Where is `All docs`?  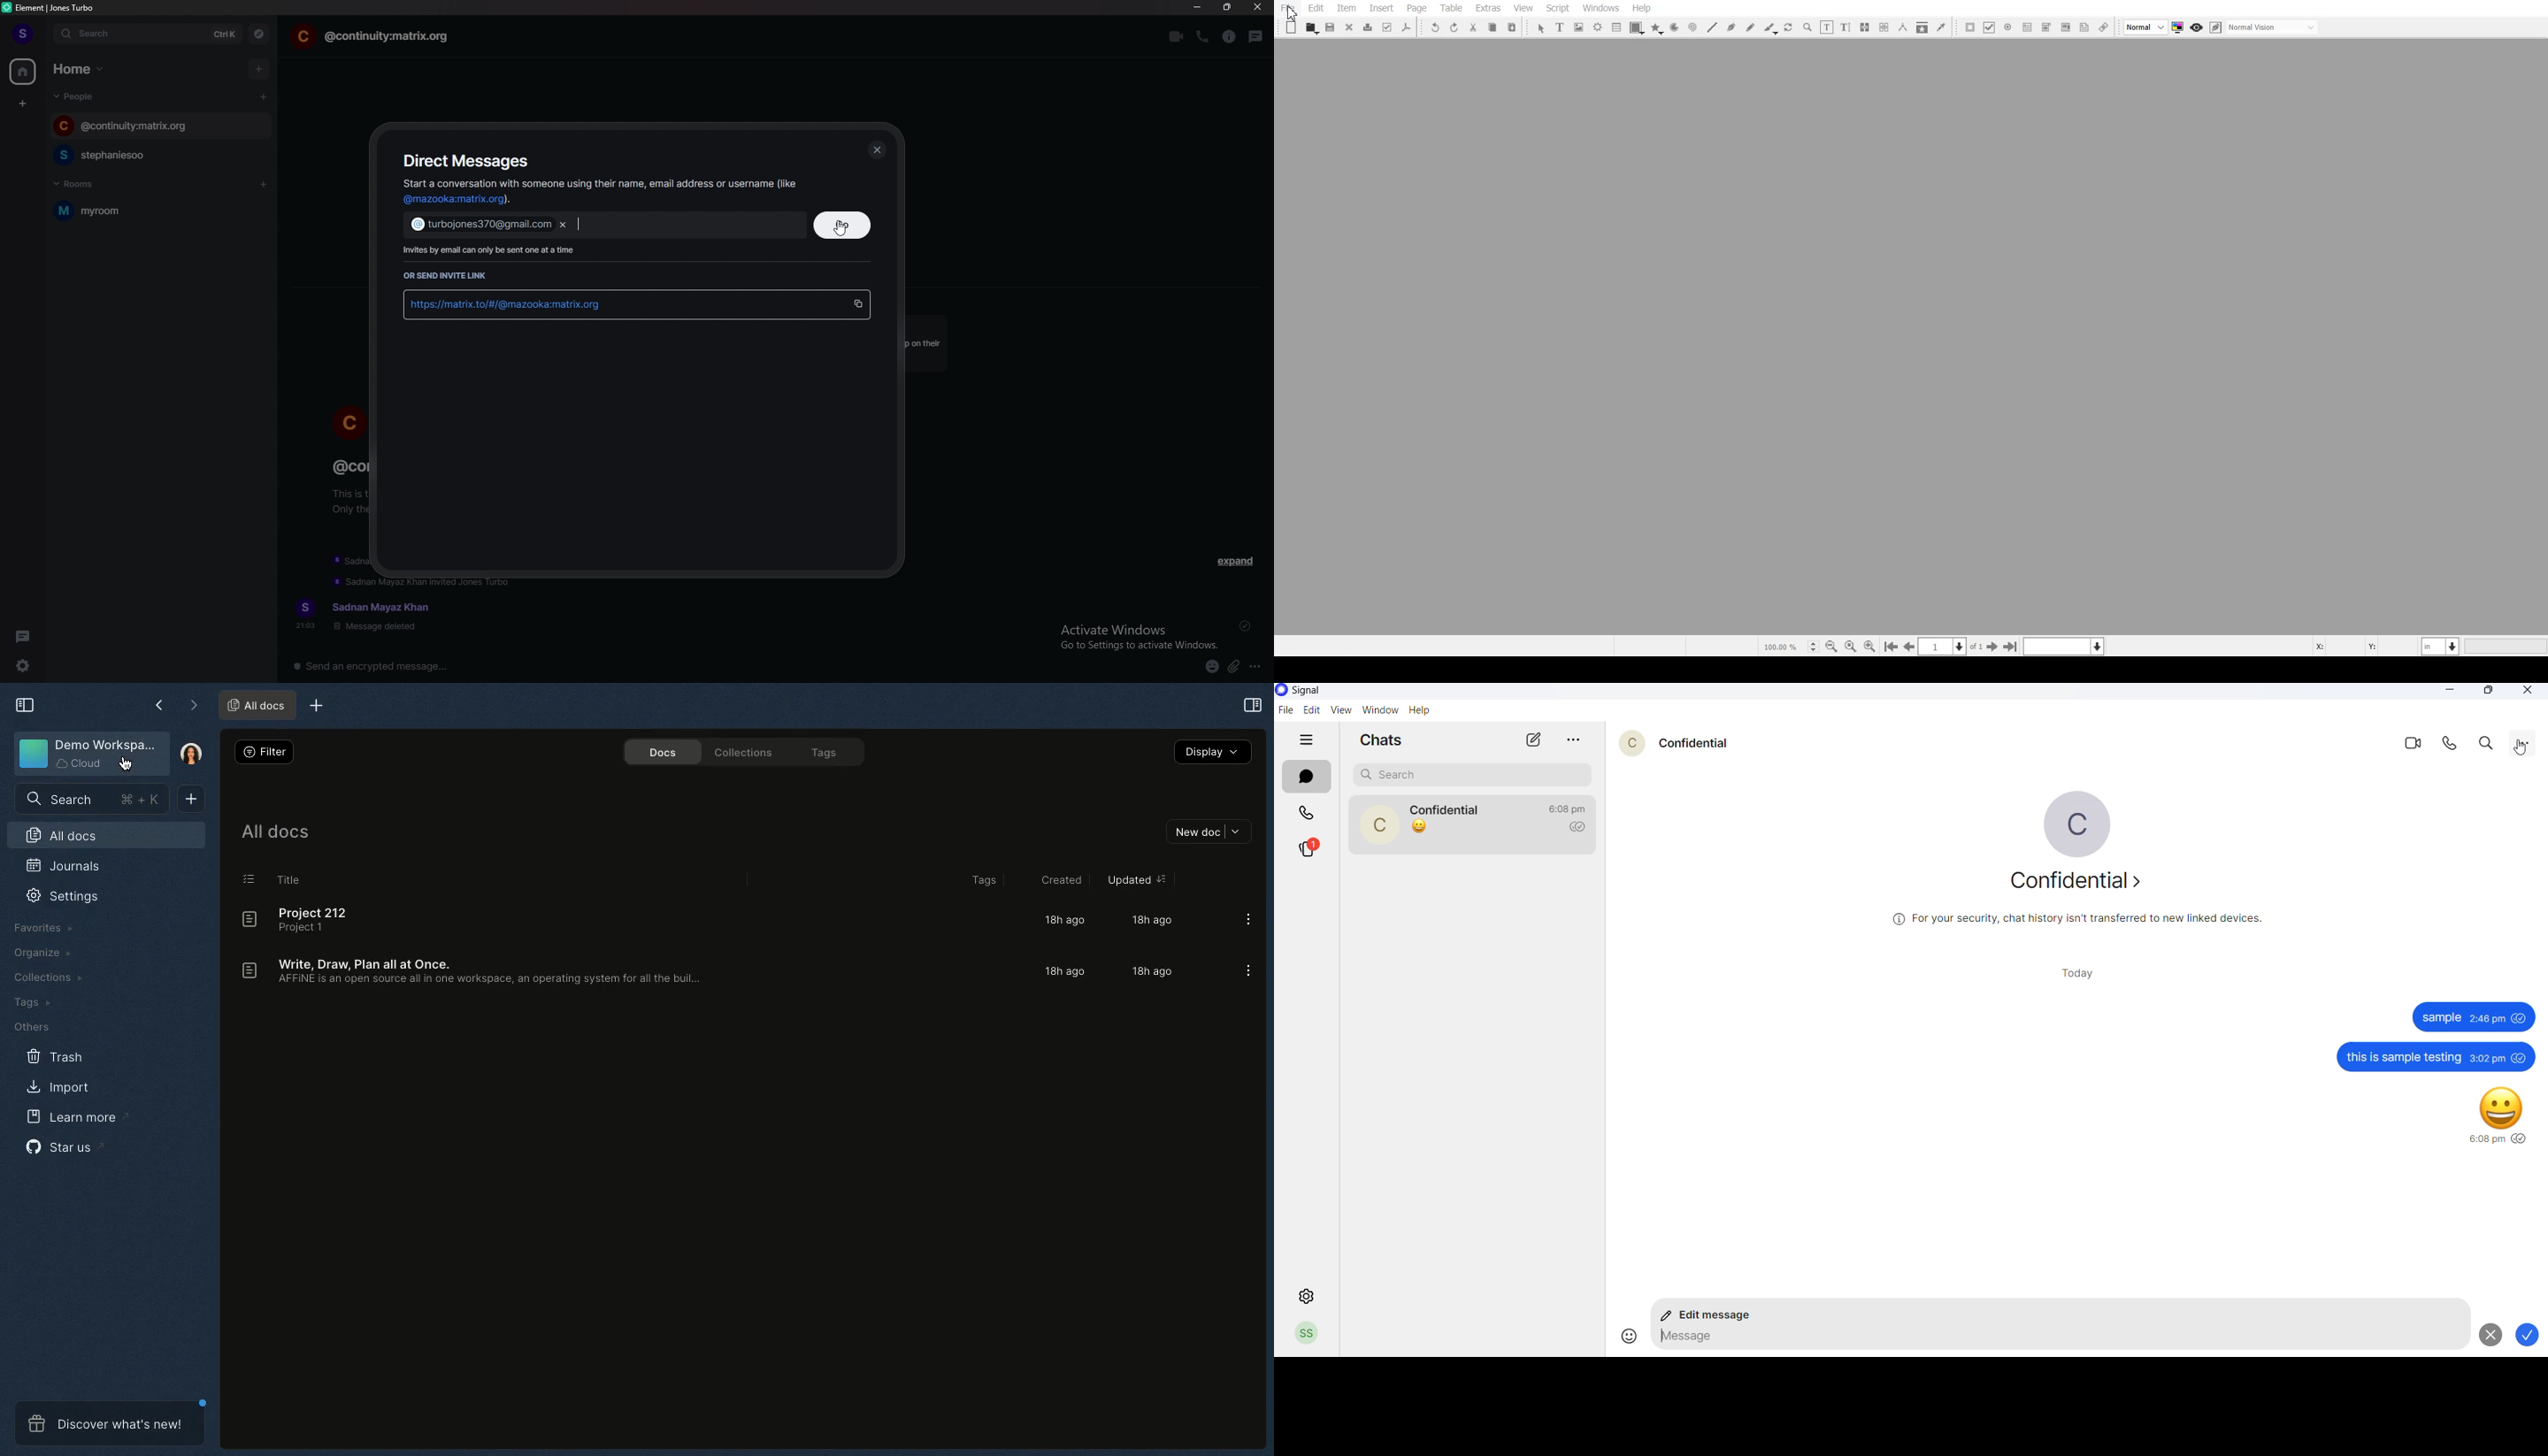 All docs is located at coordinates (257, 704).